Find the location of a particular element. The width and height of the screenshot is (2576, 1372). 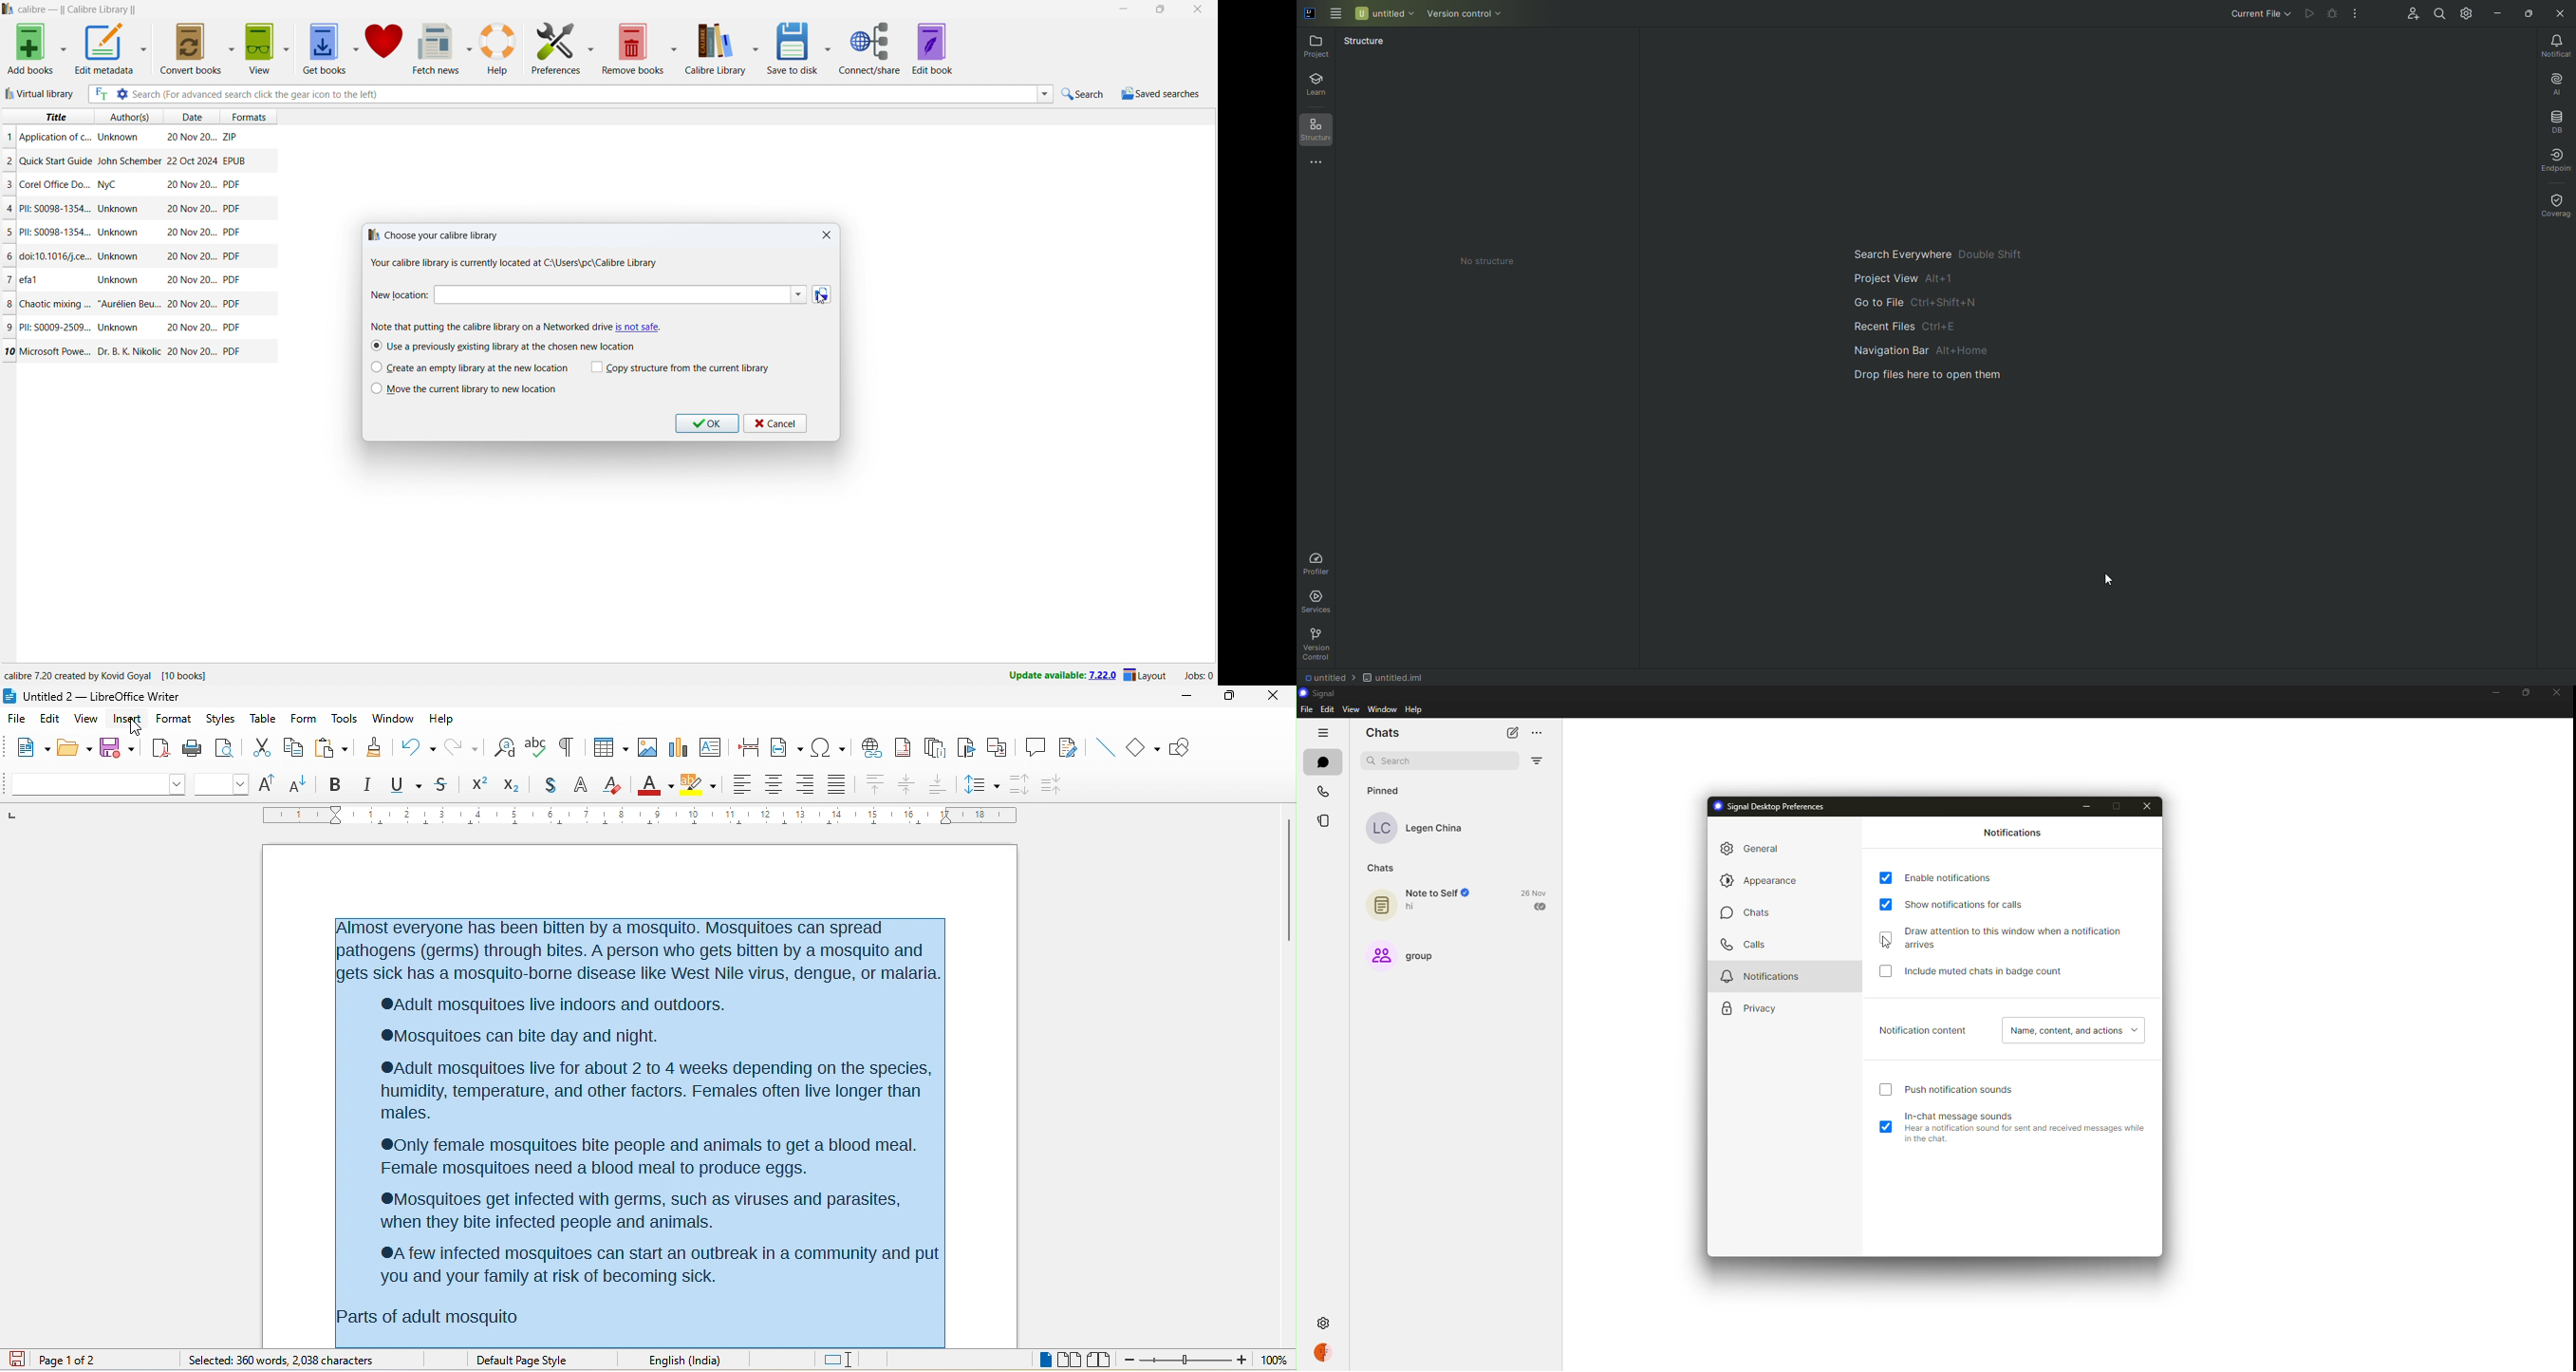

Services is located at coordinates (1317, 603).